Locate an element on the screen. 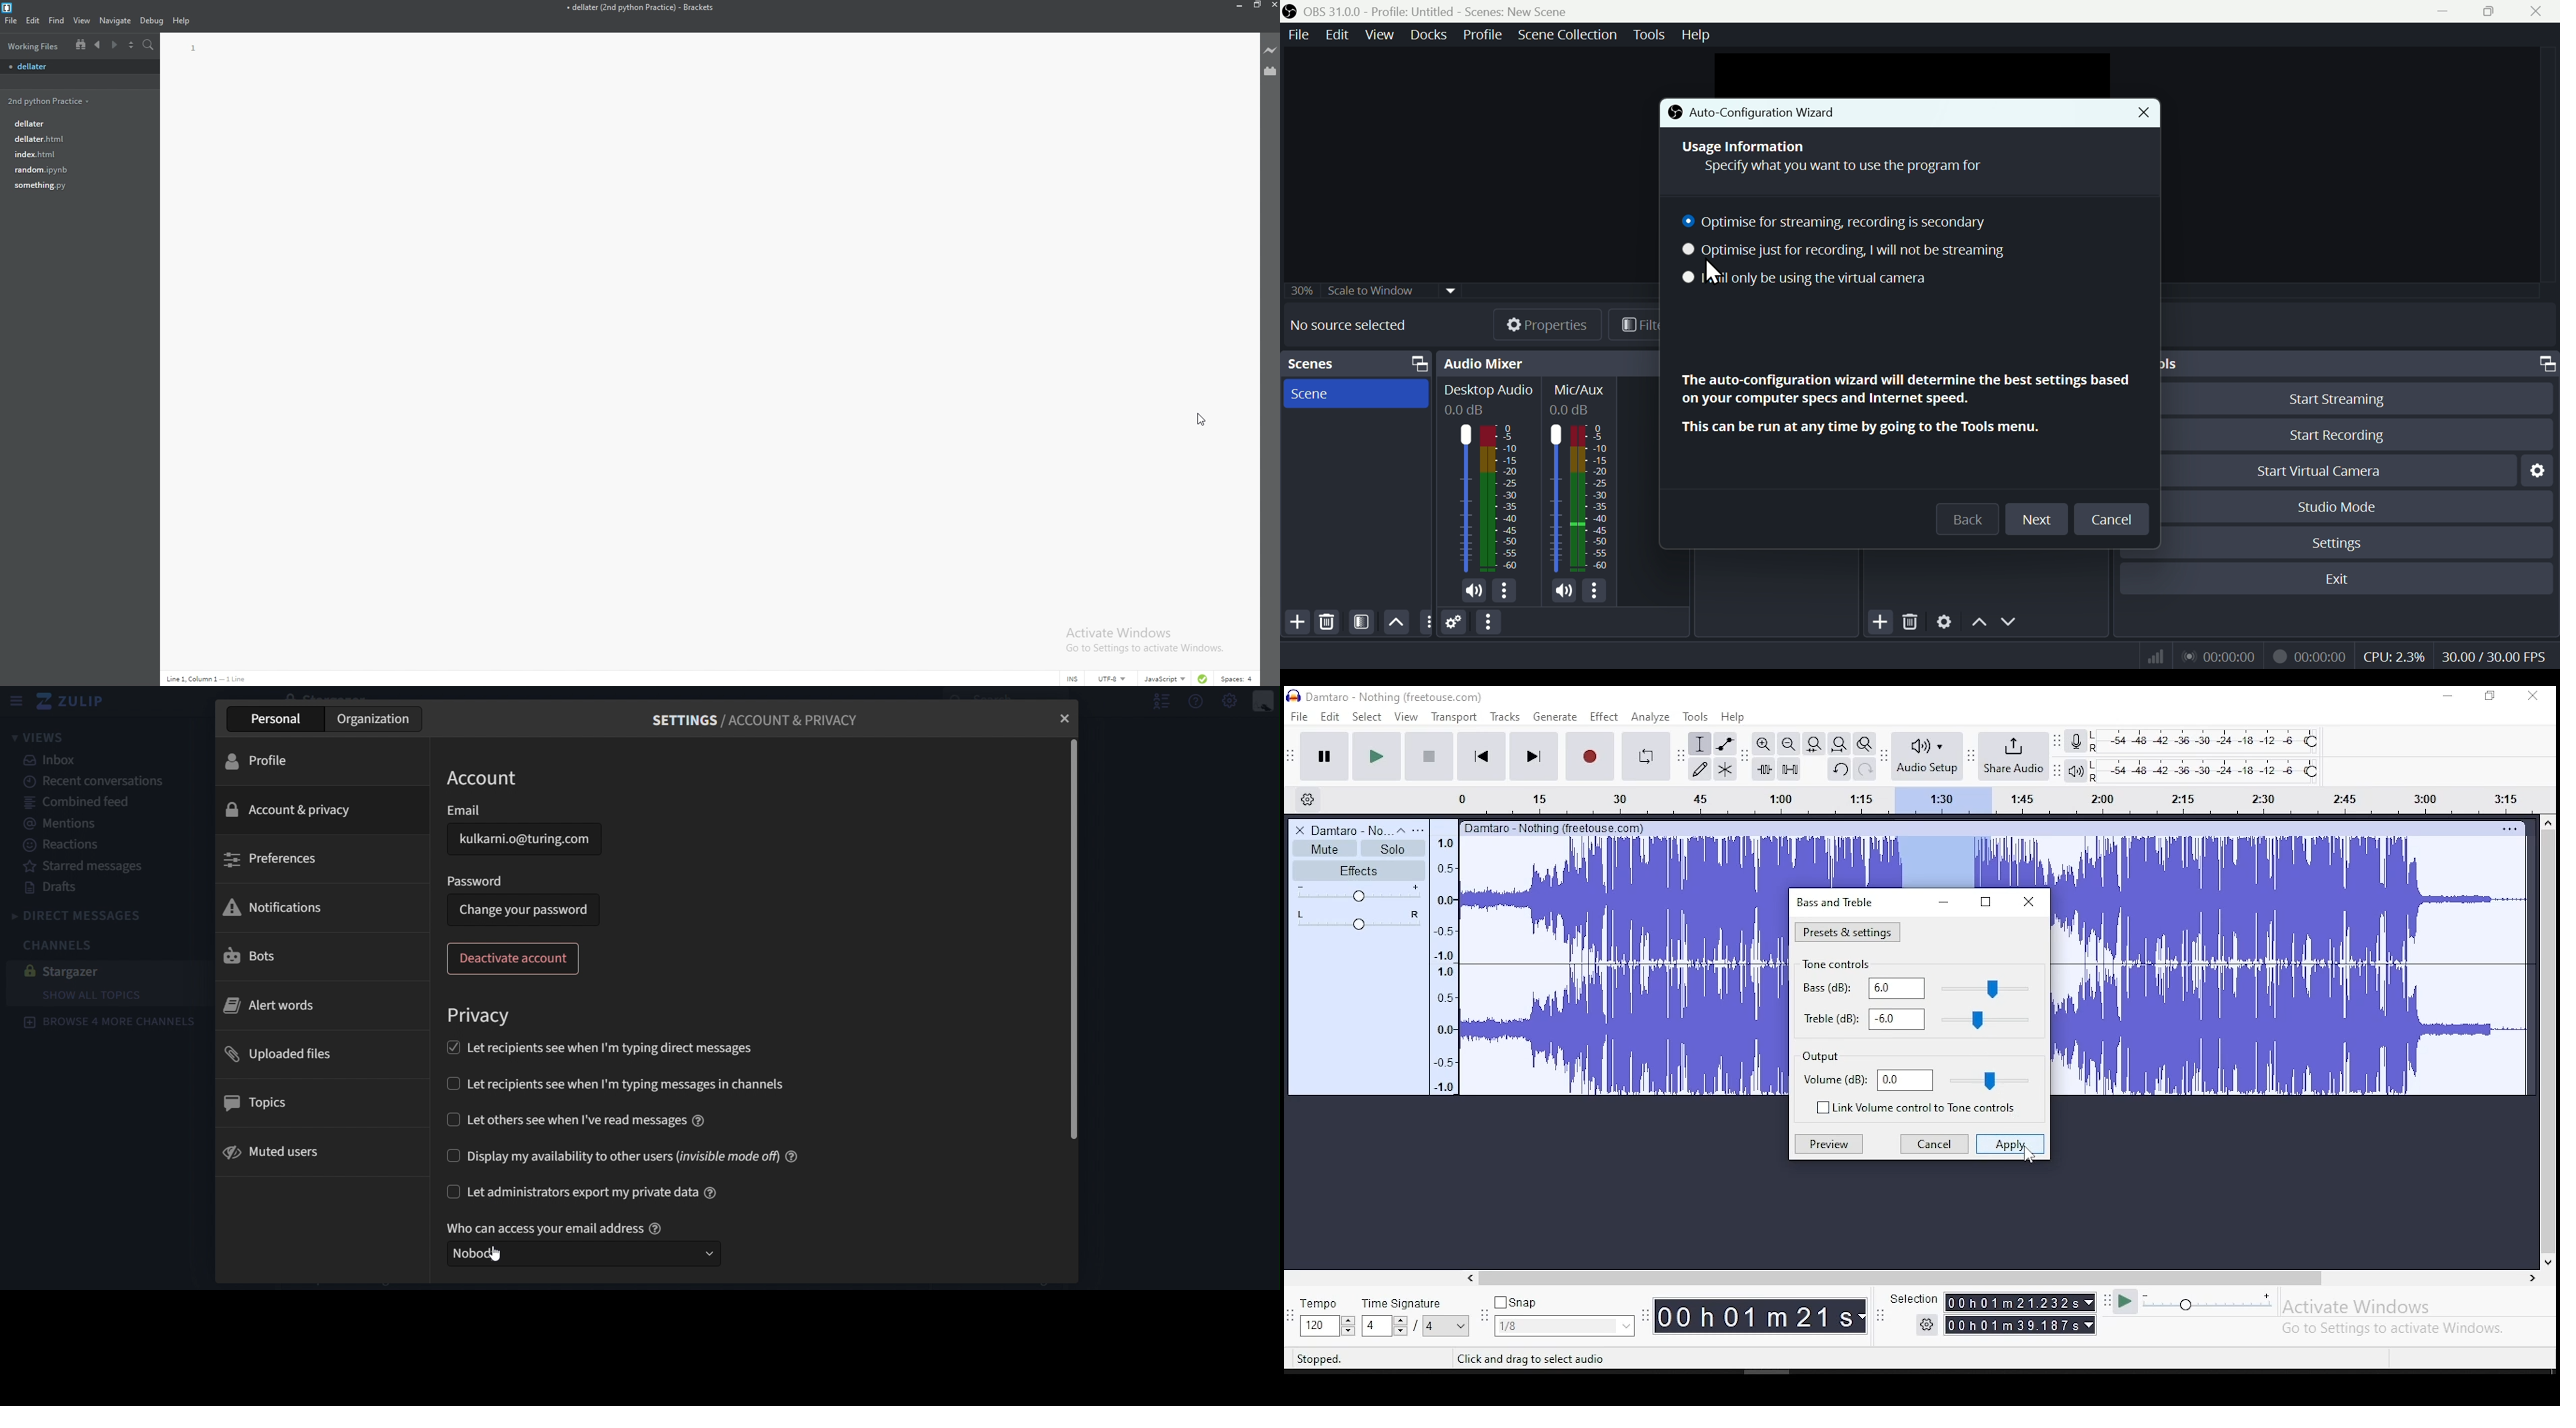 Image resolution: width=2576 pixels, height=1428 pixels. right is located at coordinates (2531, 1278).